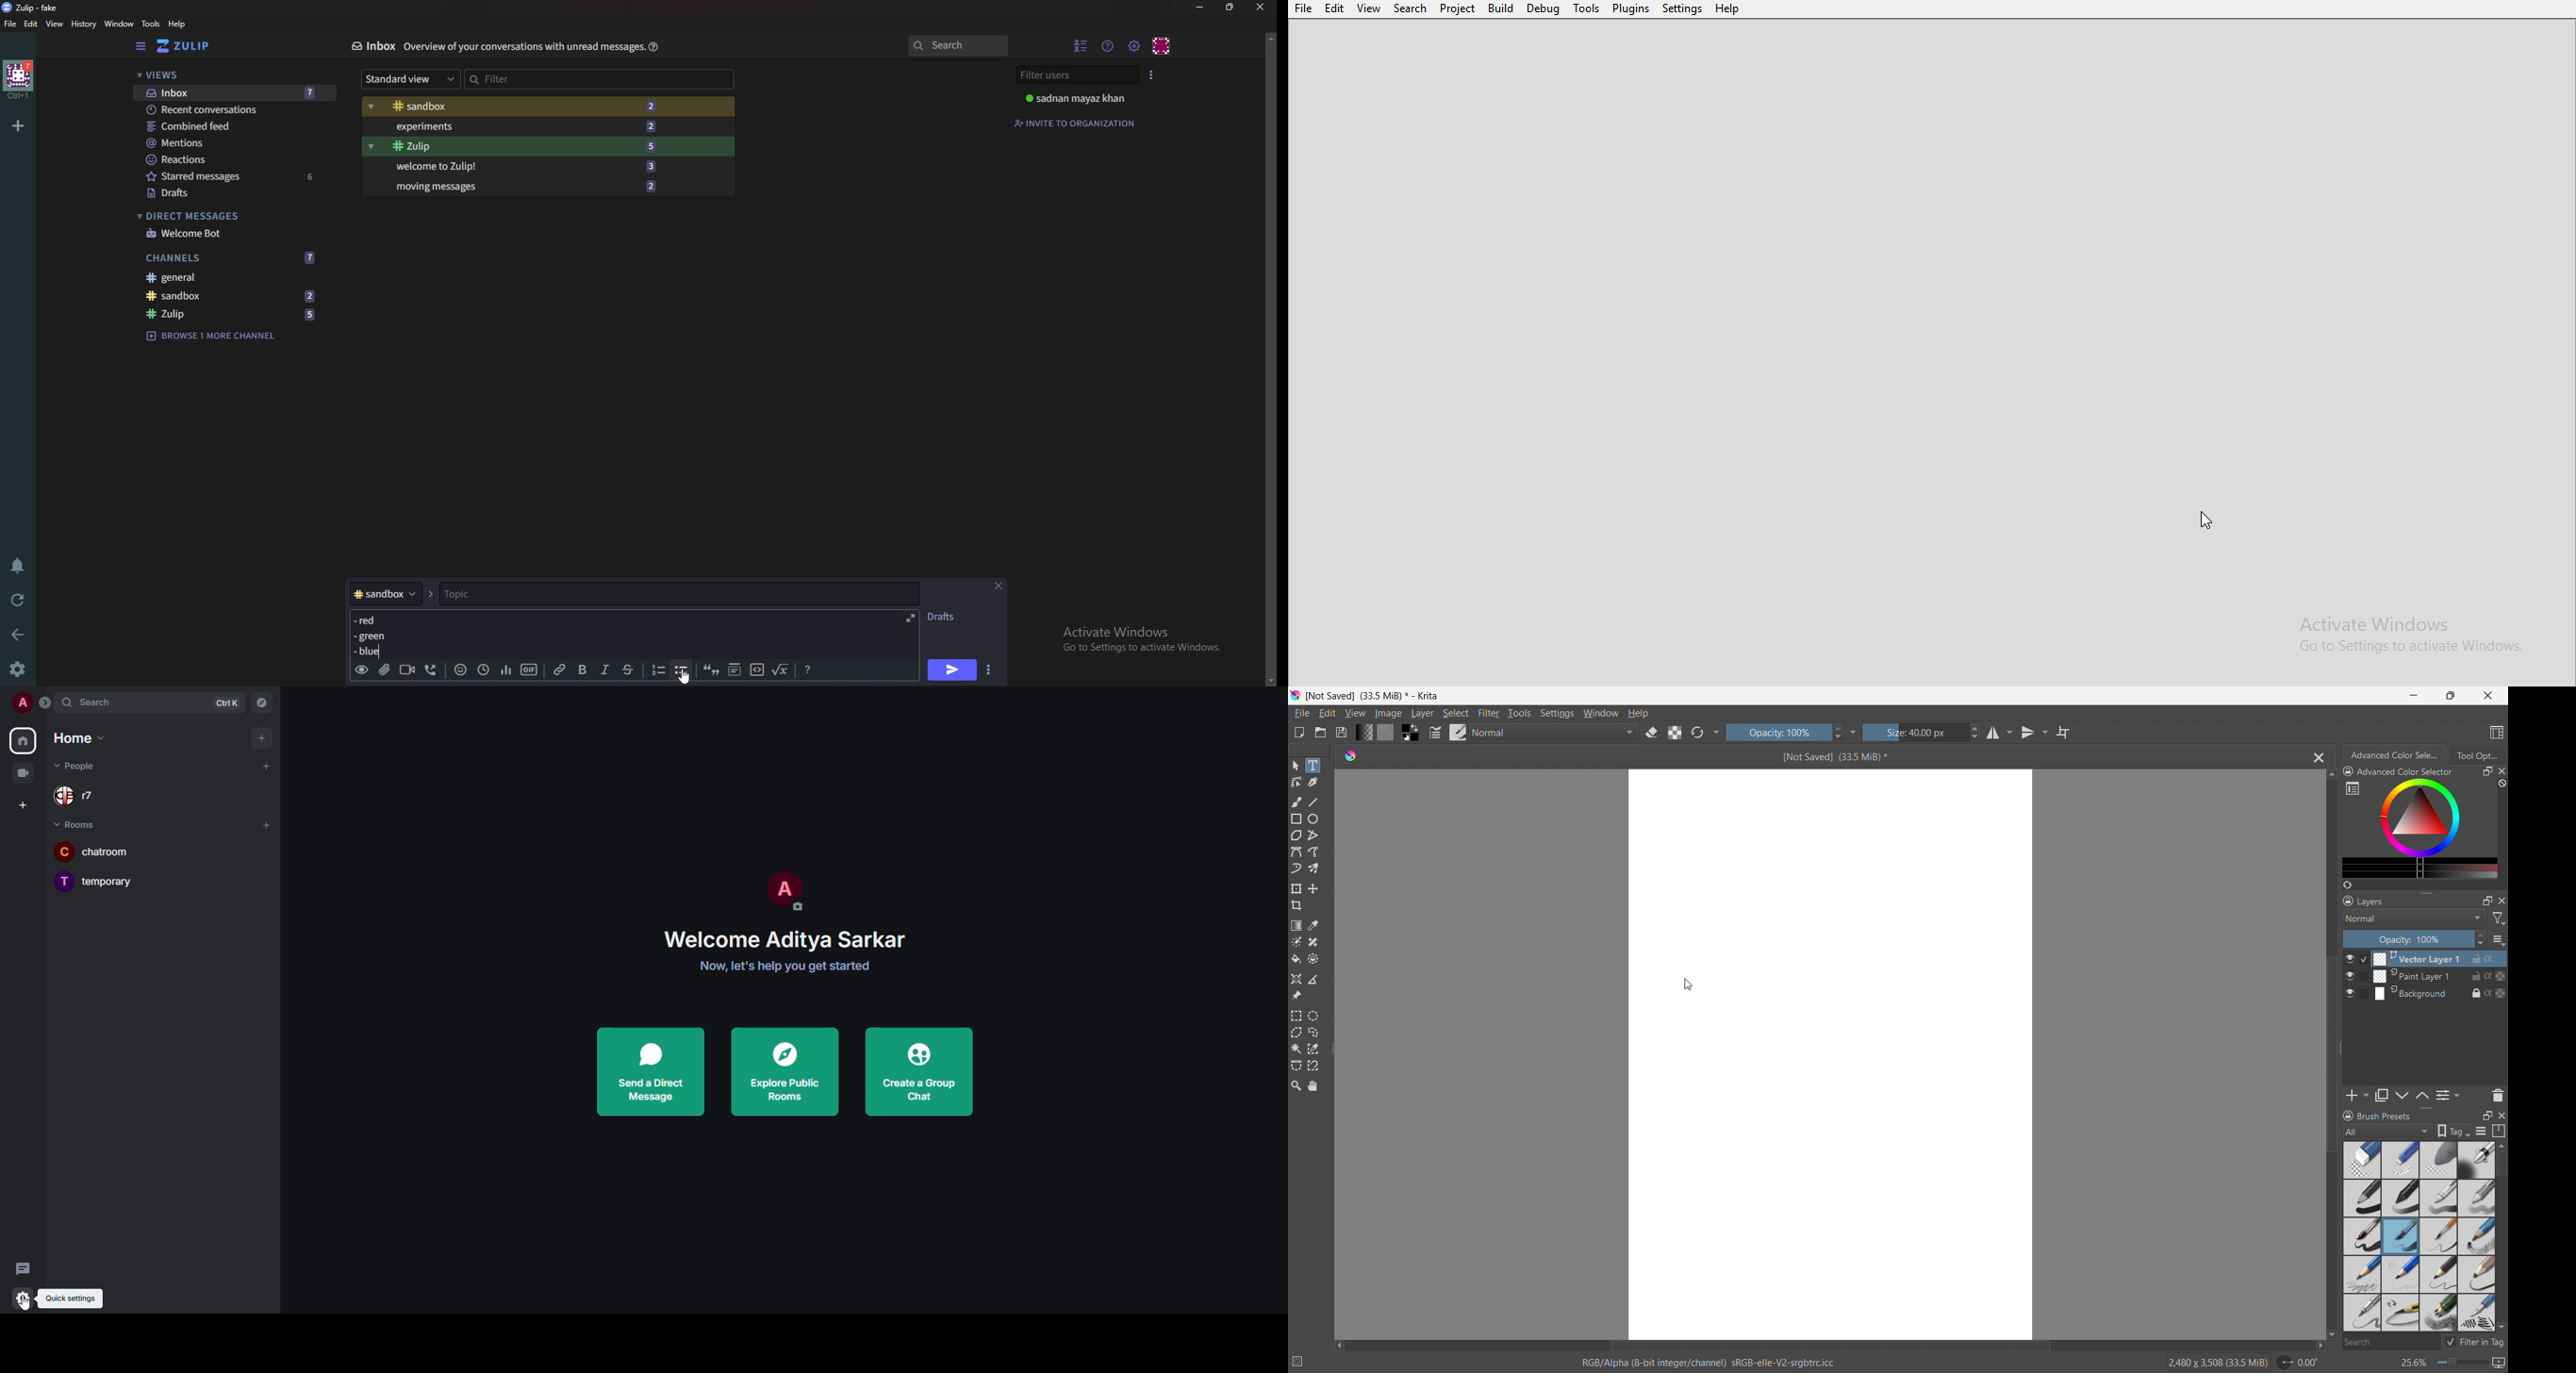 The image size is (2576, 1400). What do you see at coordinates (2401, 1236) in the screenshot?
I see `Brush` at bounding box center [2401, 1236].